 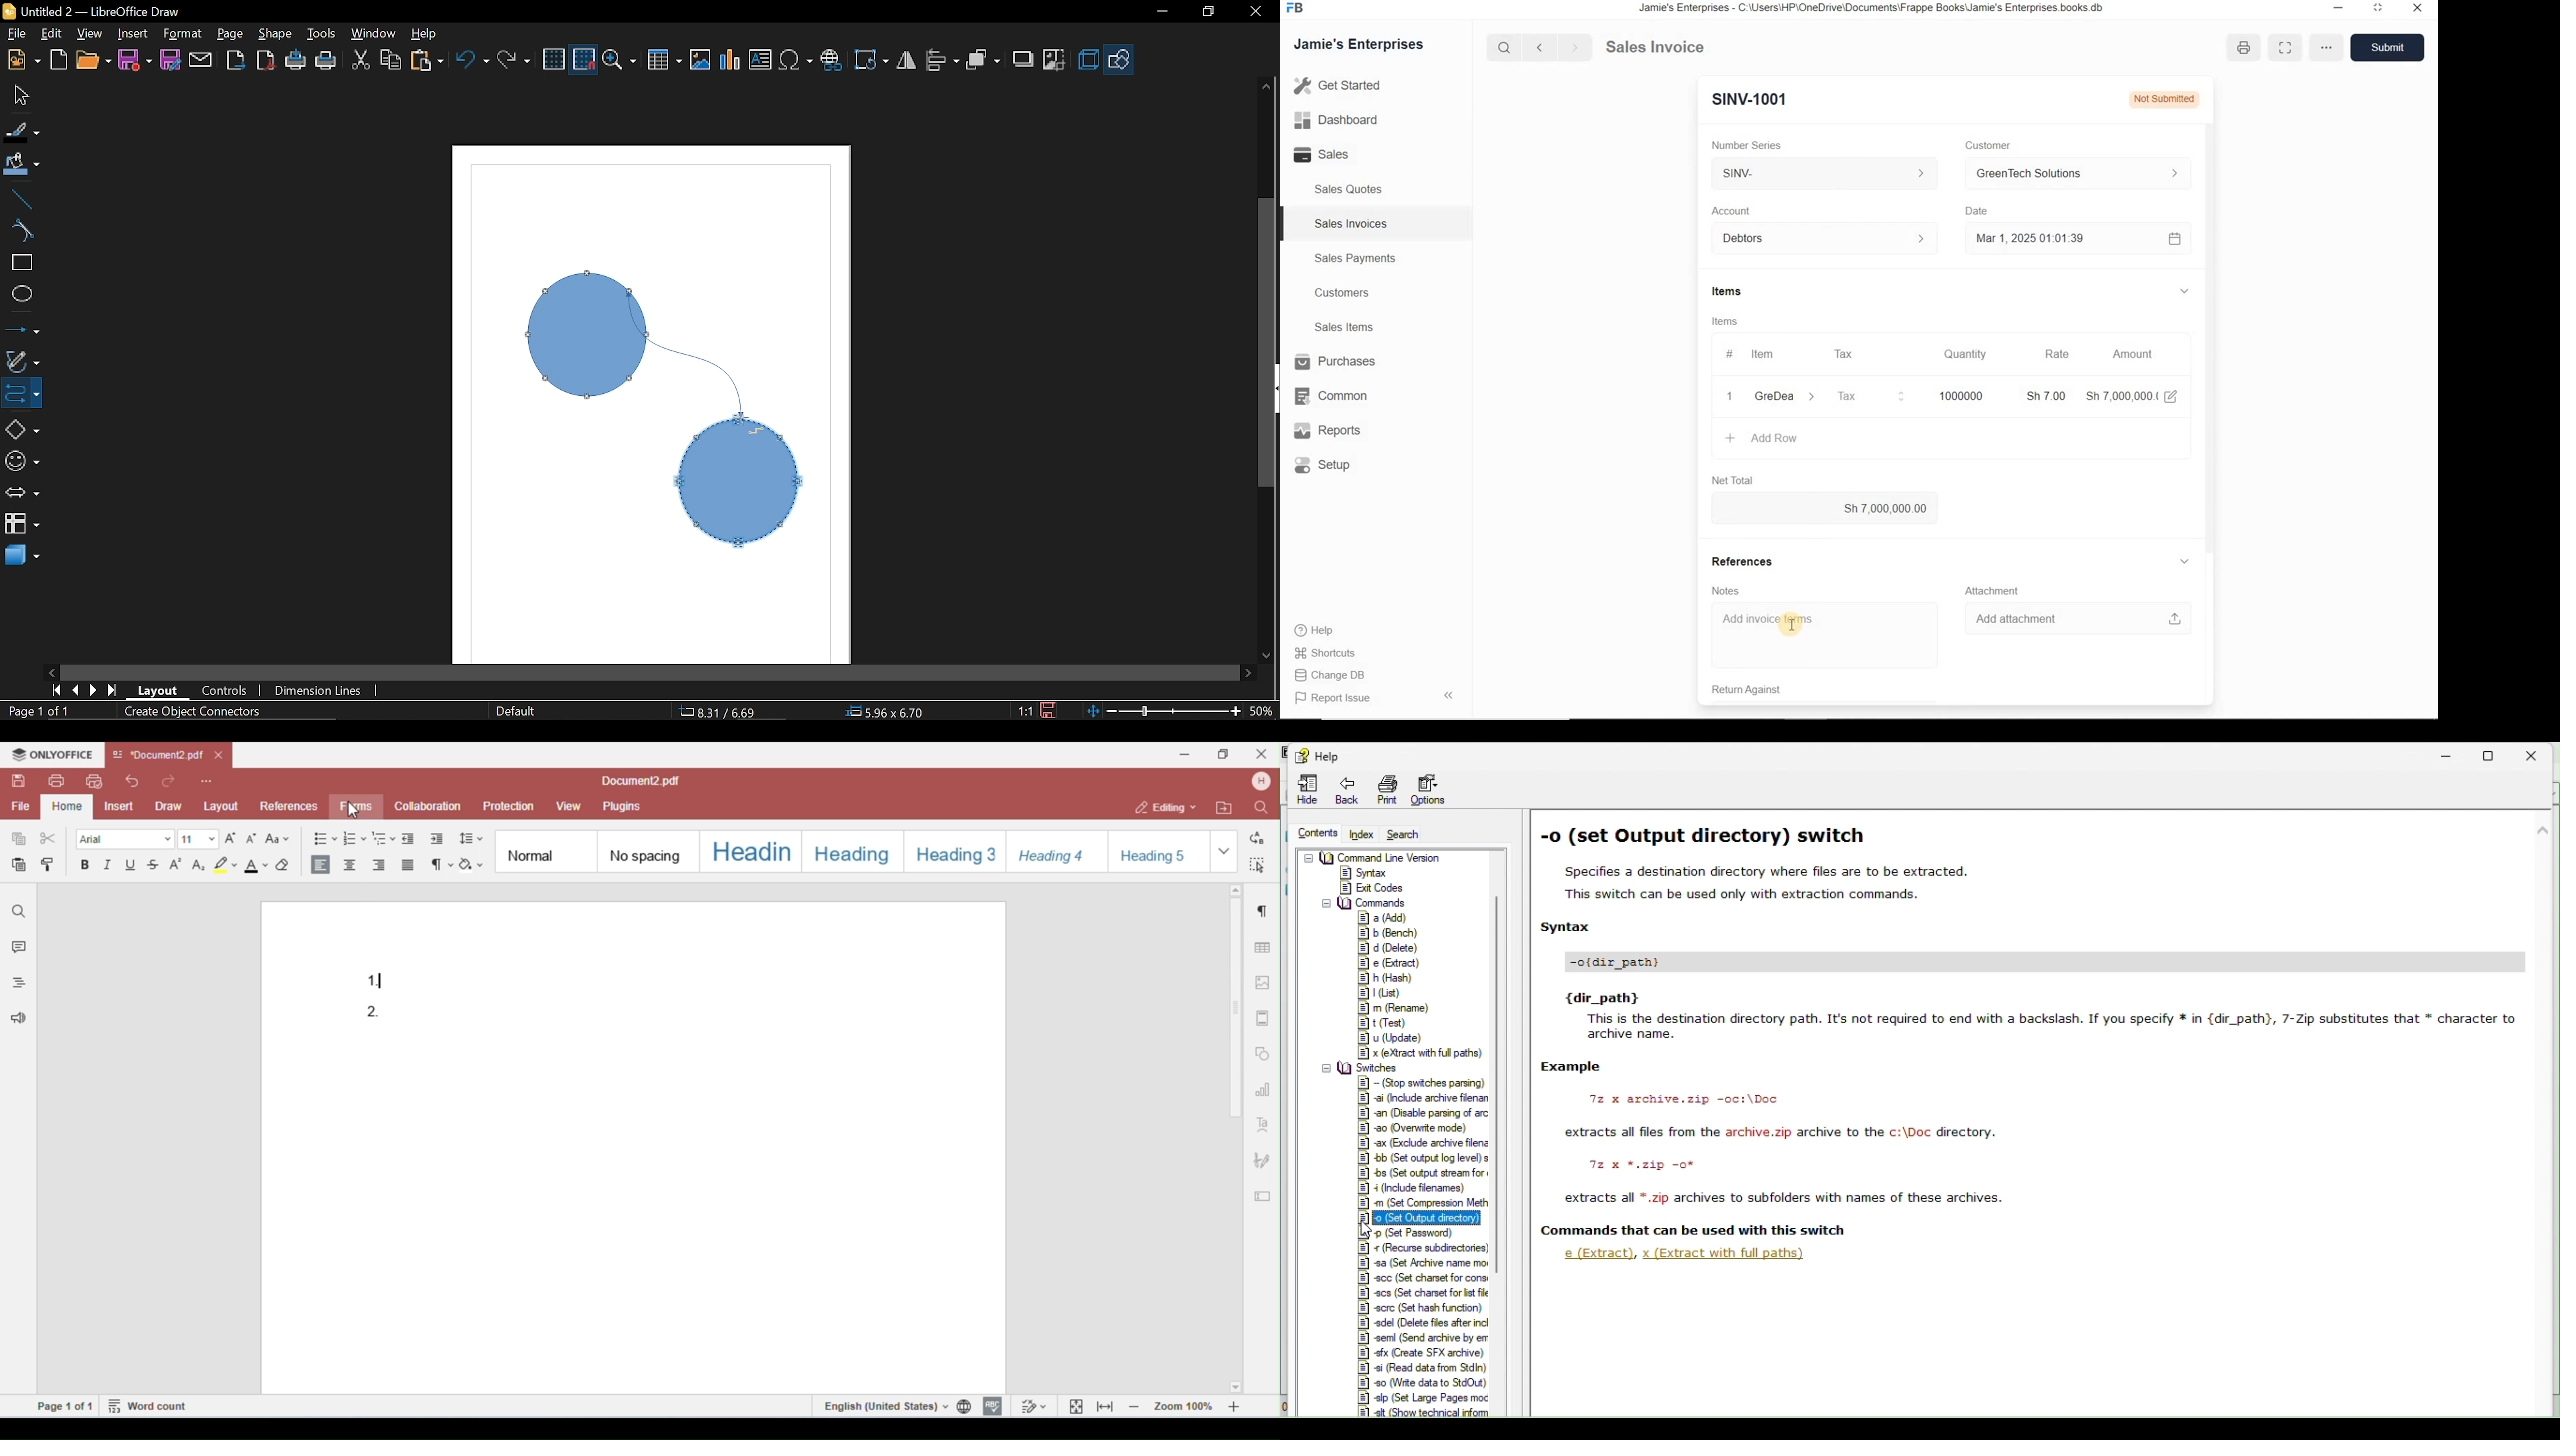 I want to click on Layout, so click(x=160, y=691).